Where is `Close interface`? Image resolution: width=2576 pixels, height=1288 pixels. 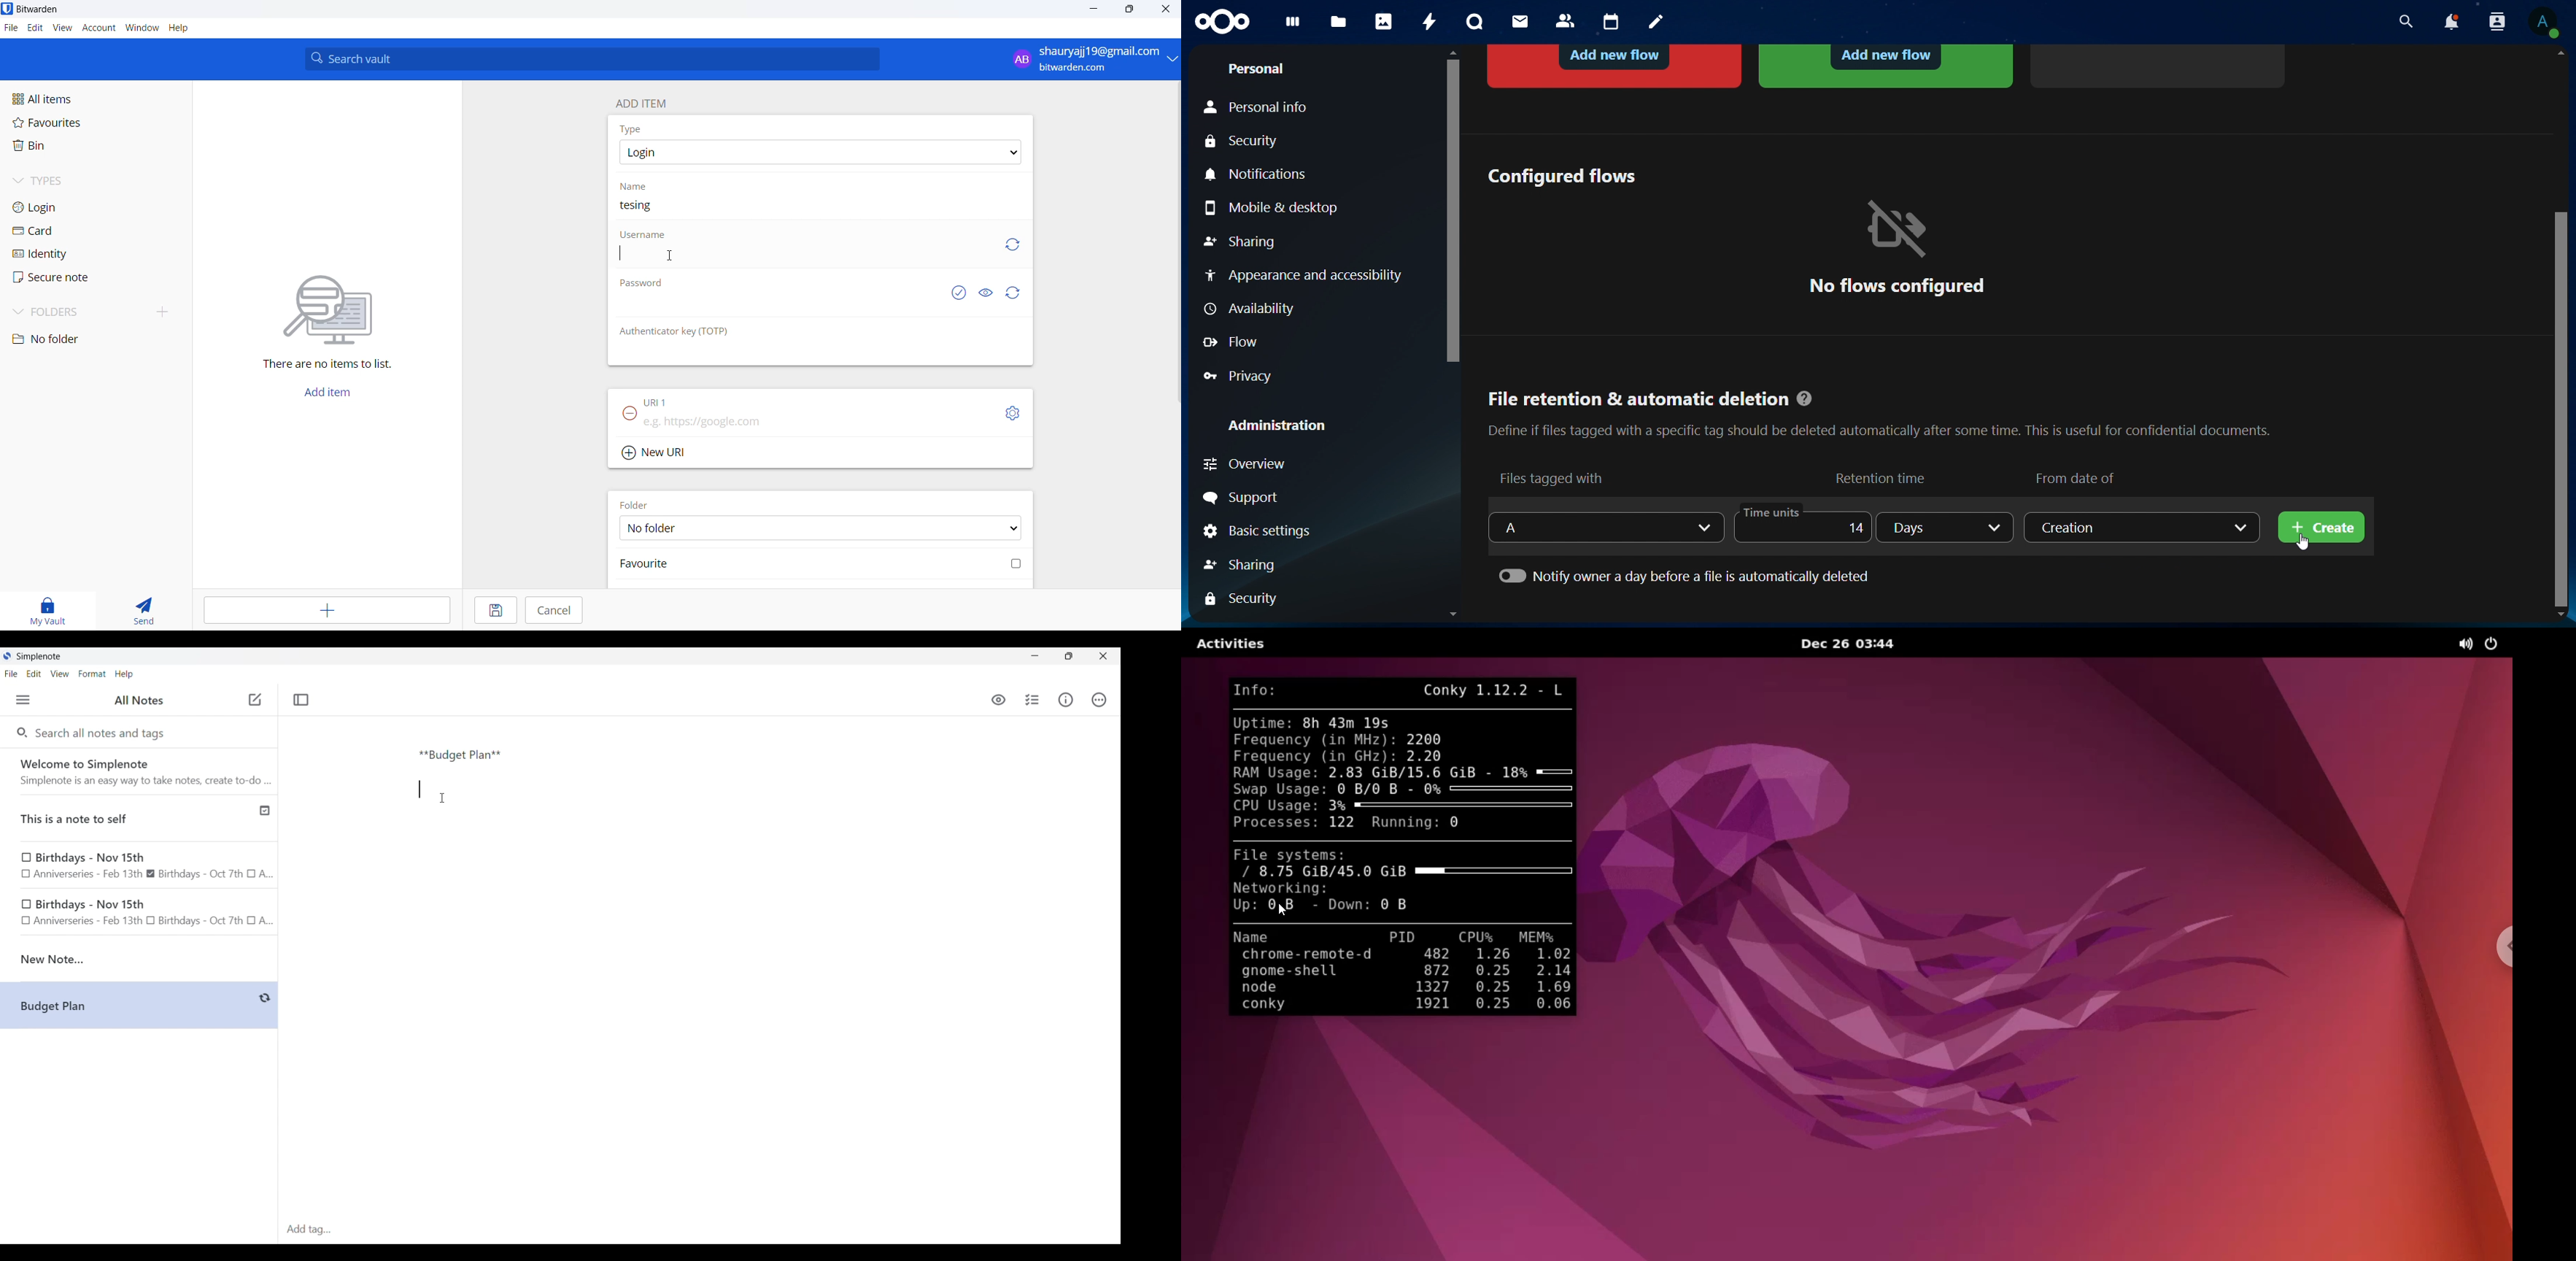 Close interface is located at coordinates (1103, 656).